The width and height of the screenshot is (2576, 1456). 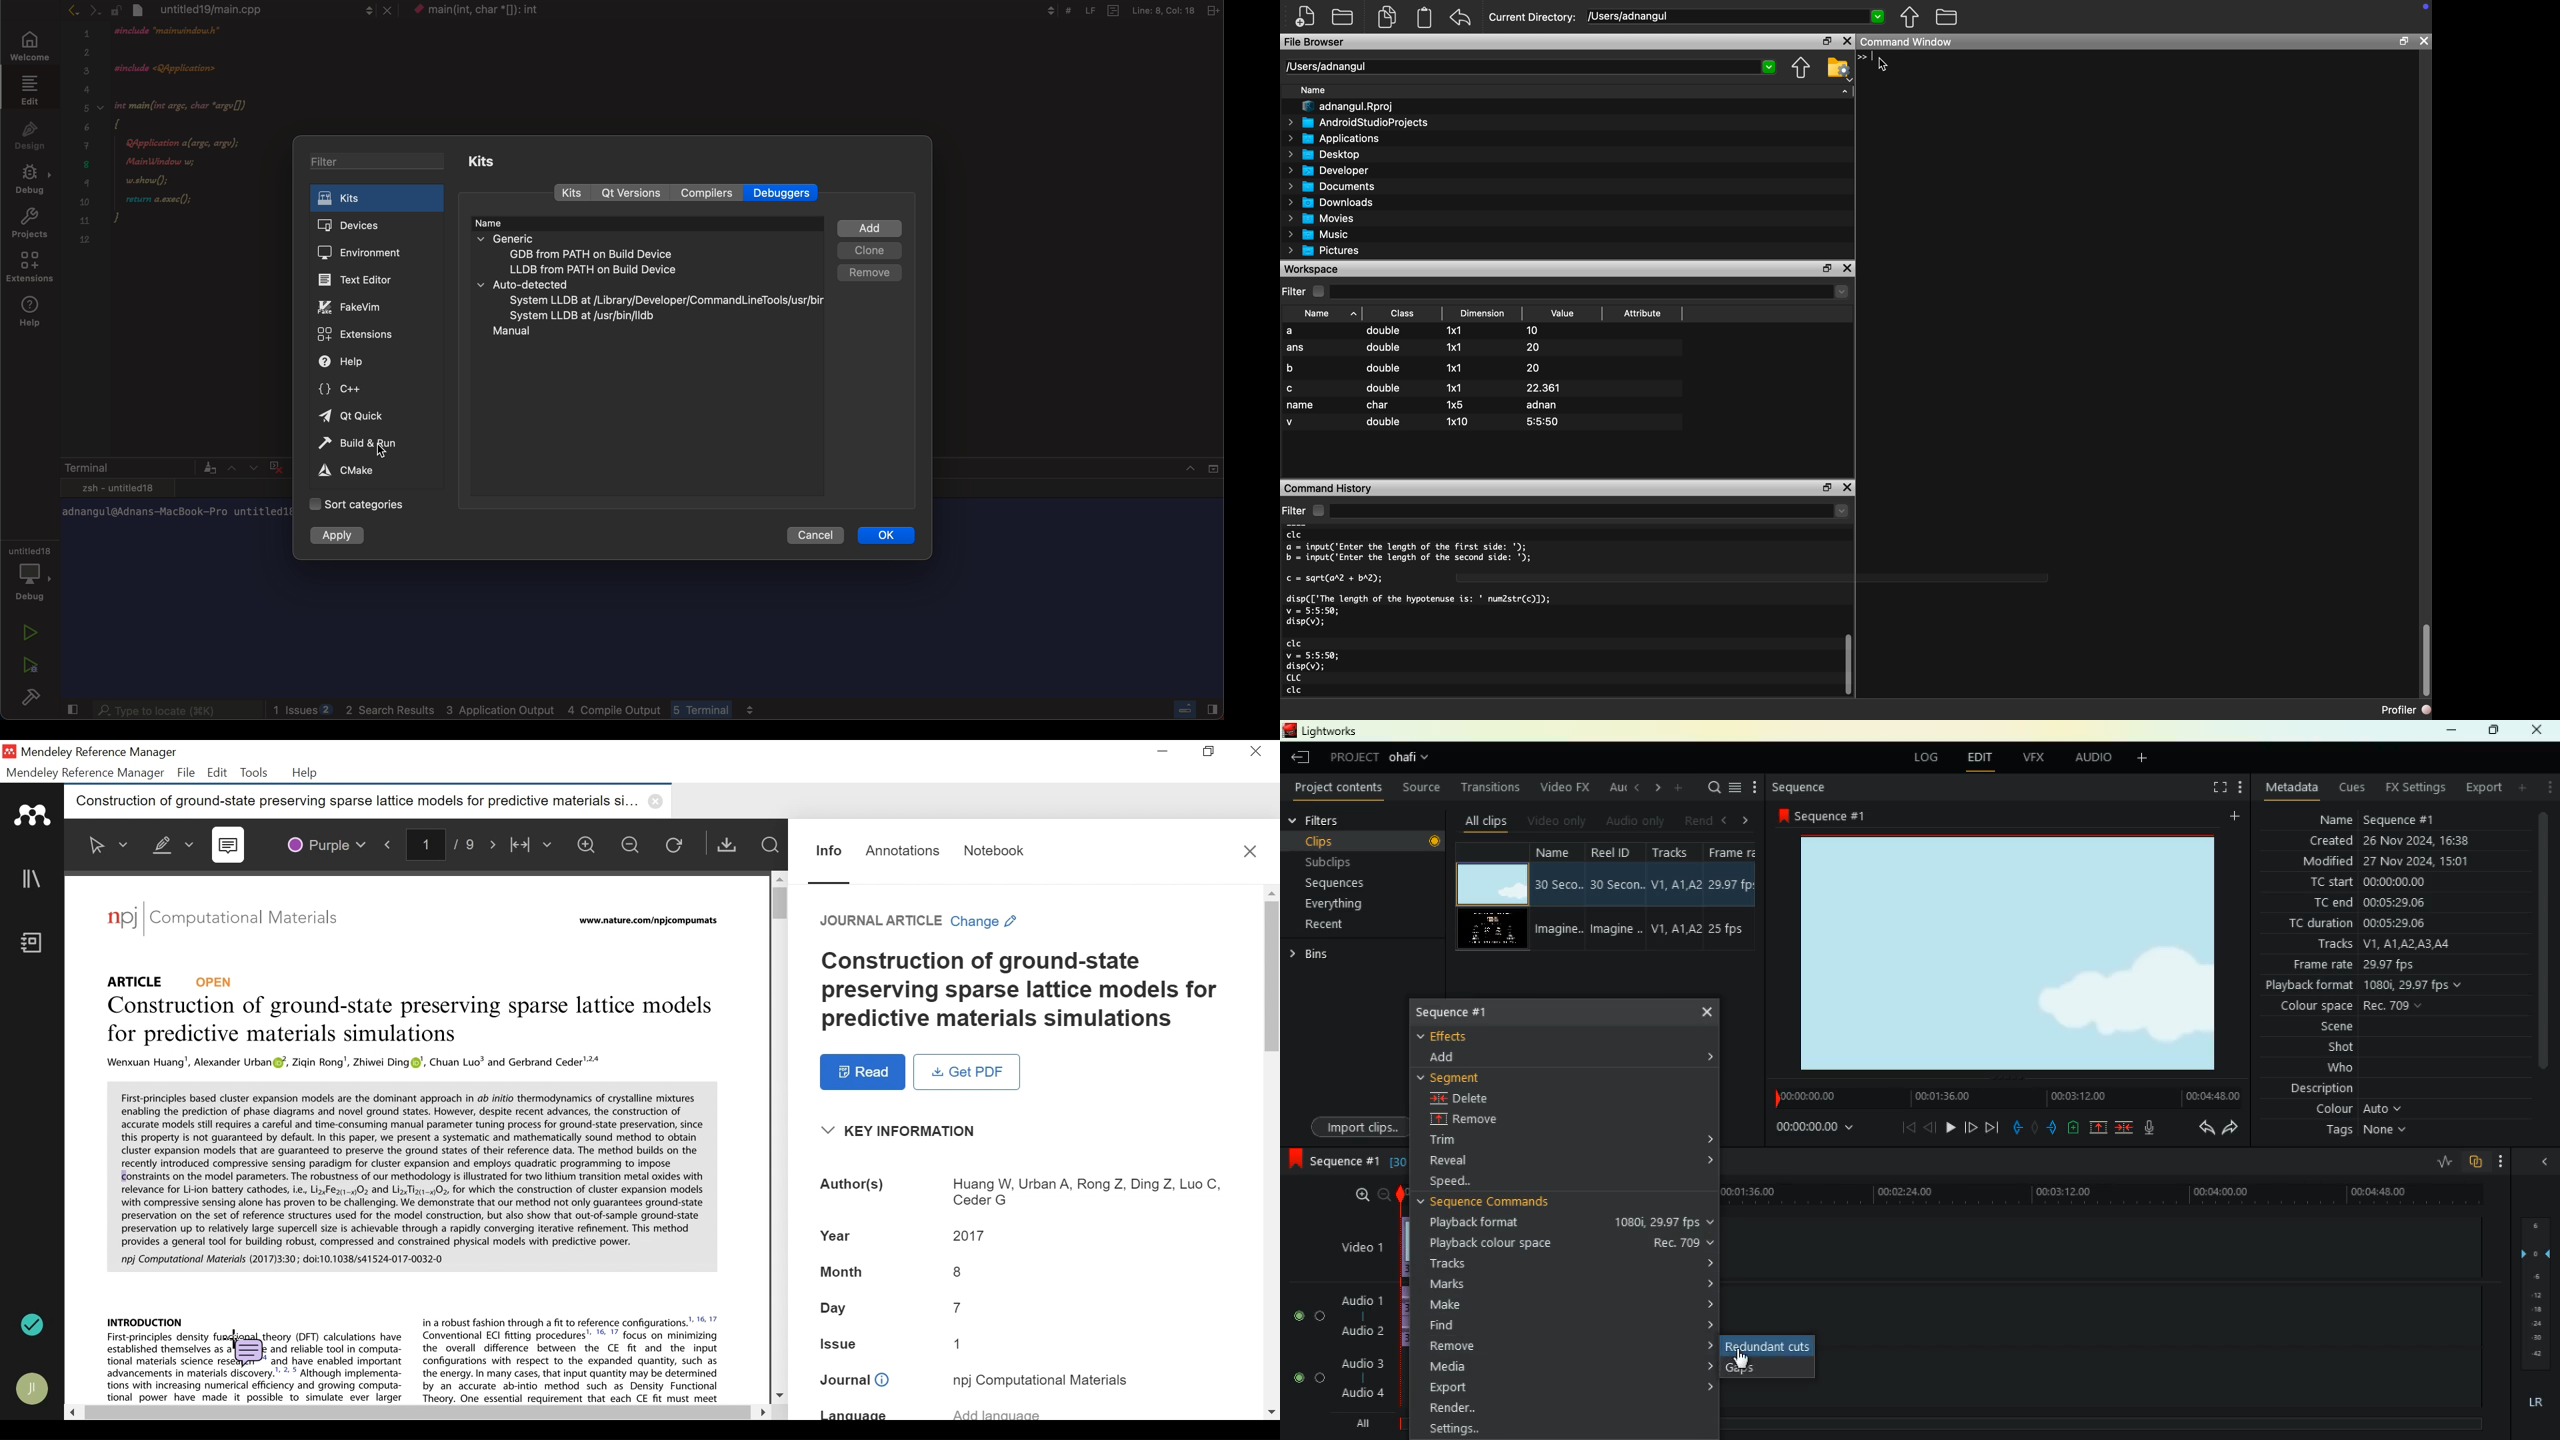 What do you see at coordinates (993, 849) in the screenshot?
I see `Notebook` at bounding box center [993, 849].